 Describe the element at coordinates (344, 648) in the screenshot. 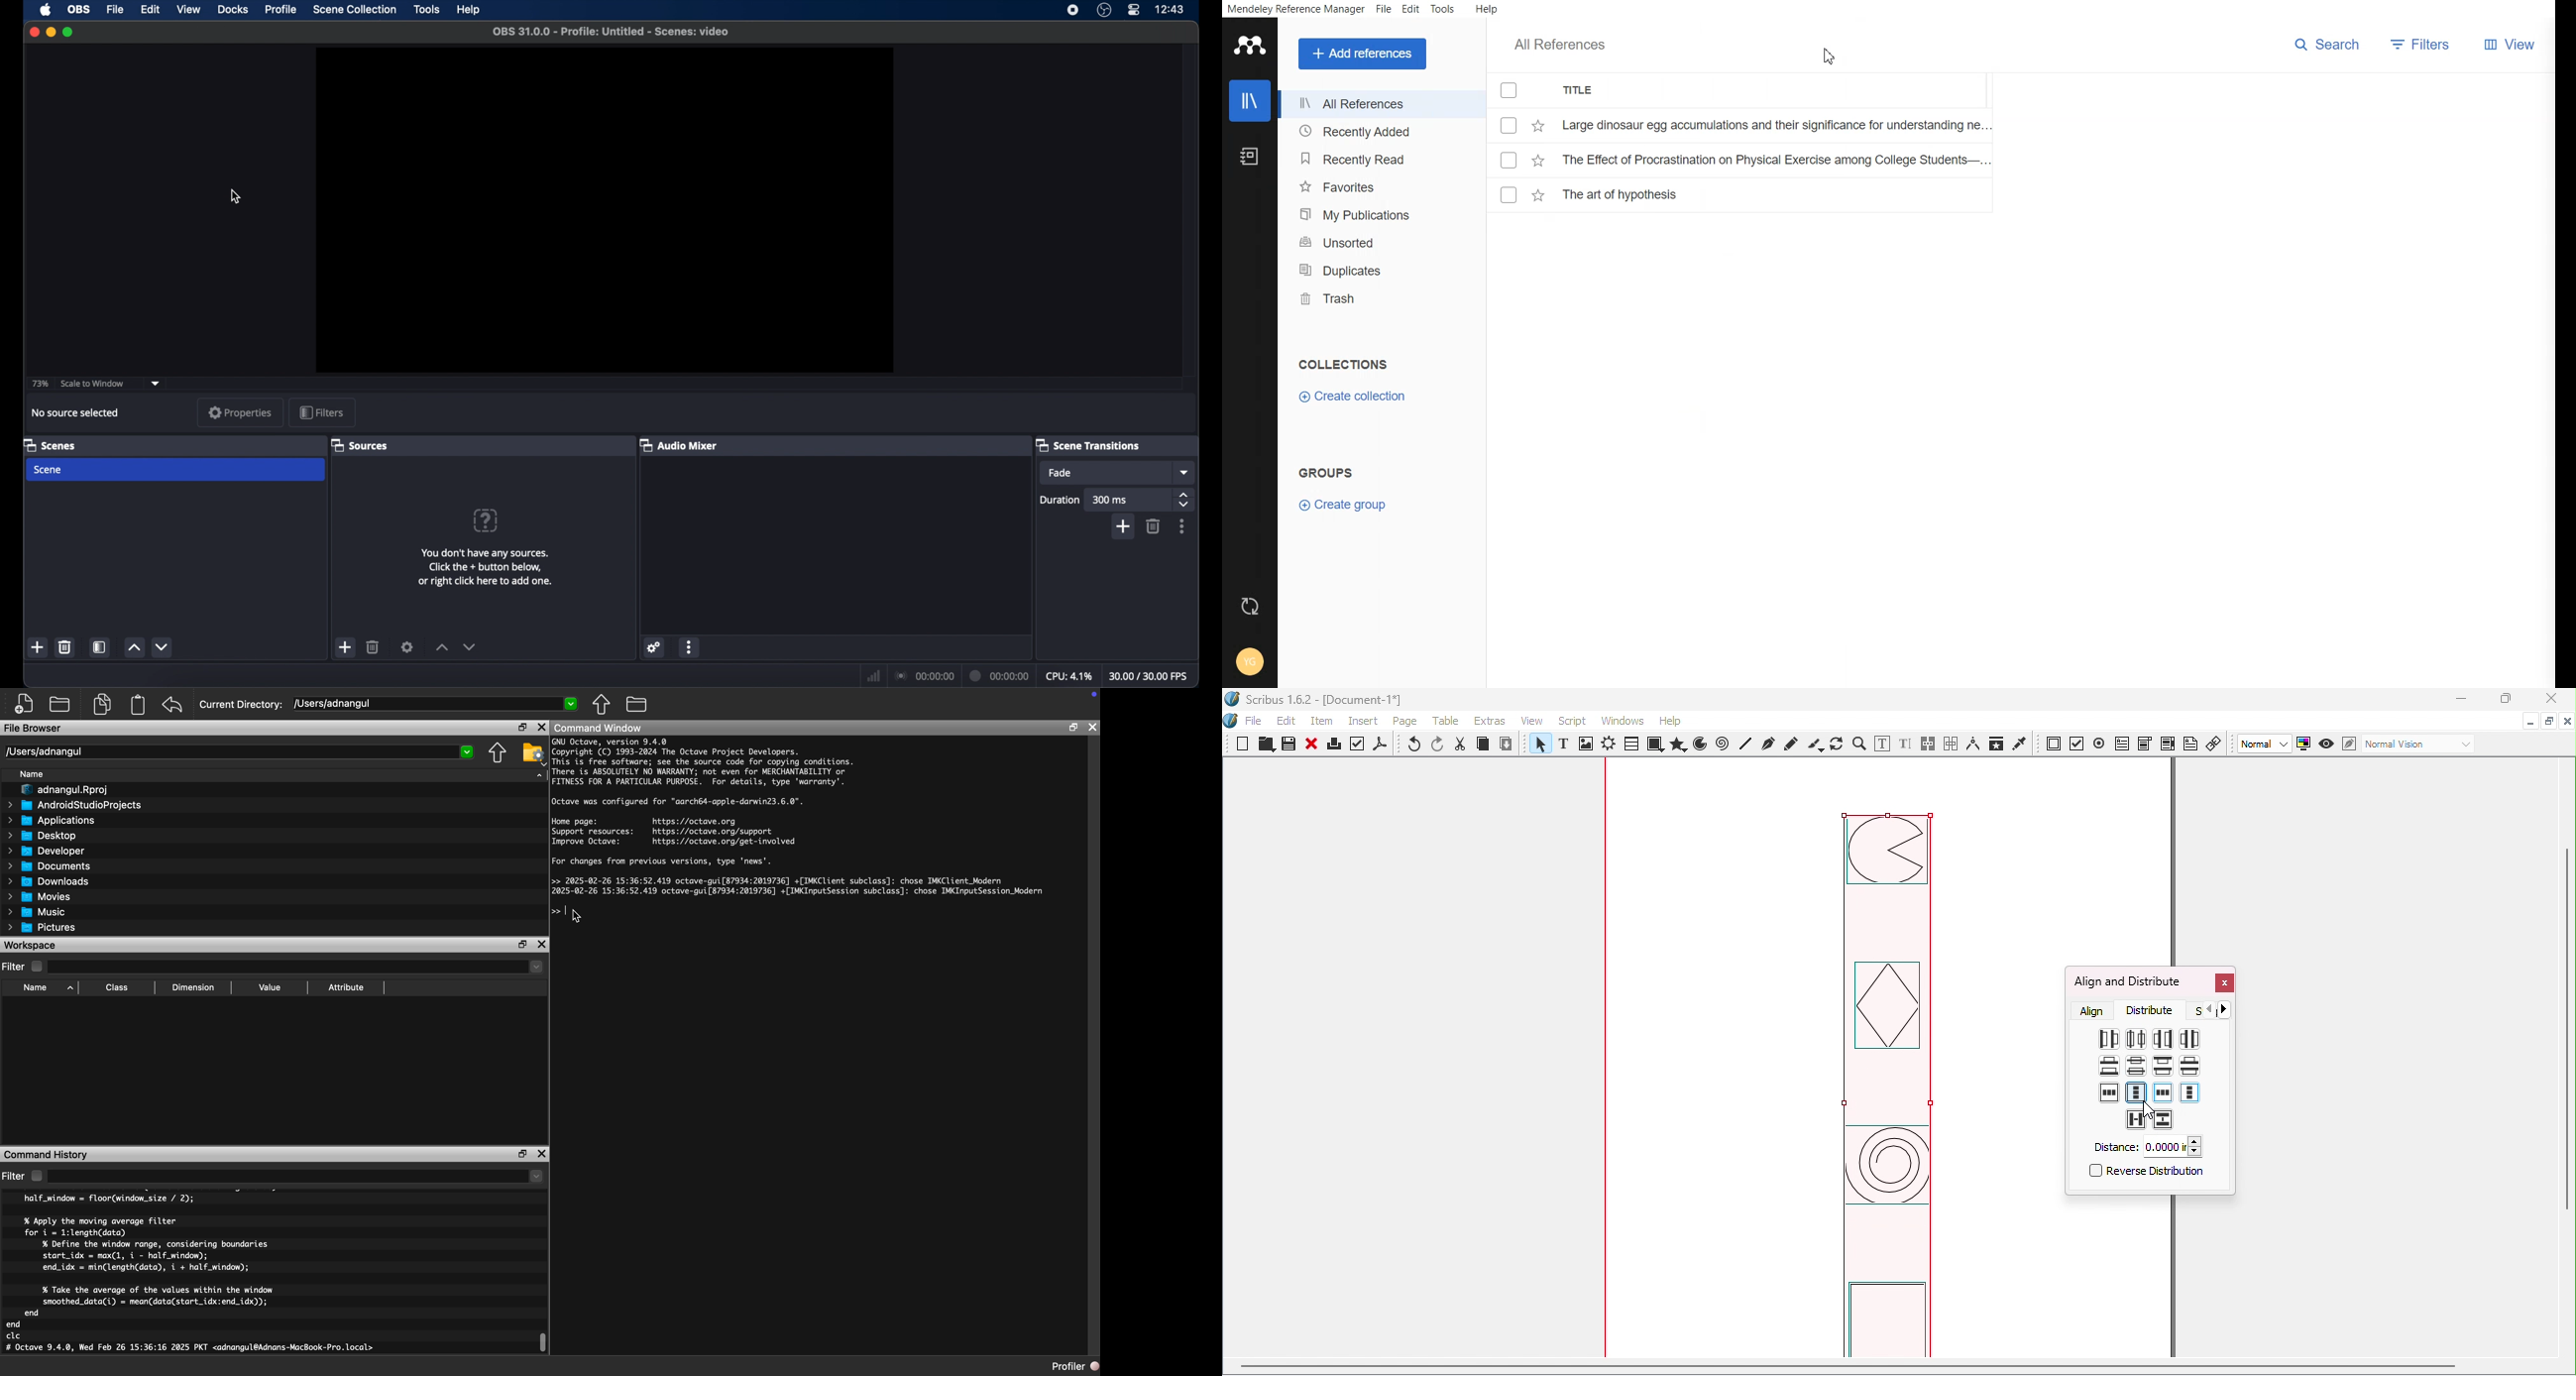

I see `add` at that location.